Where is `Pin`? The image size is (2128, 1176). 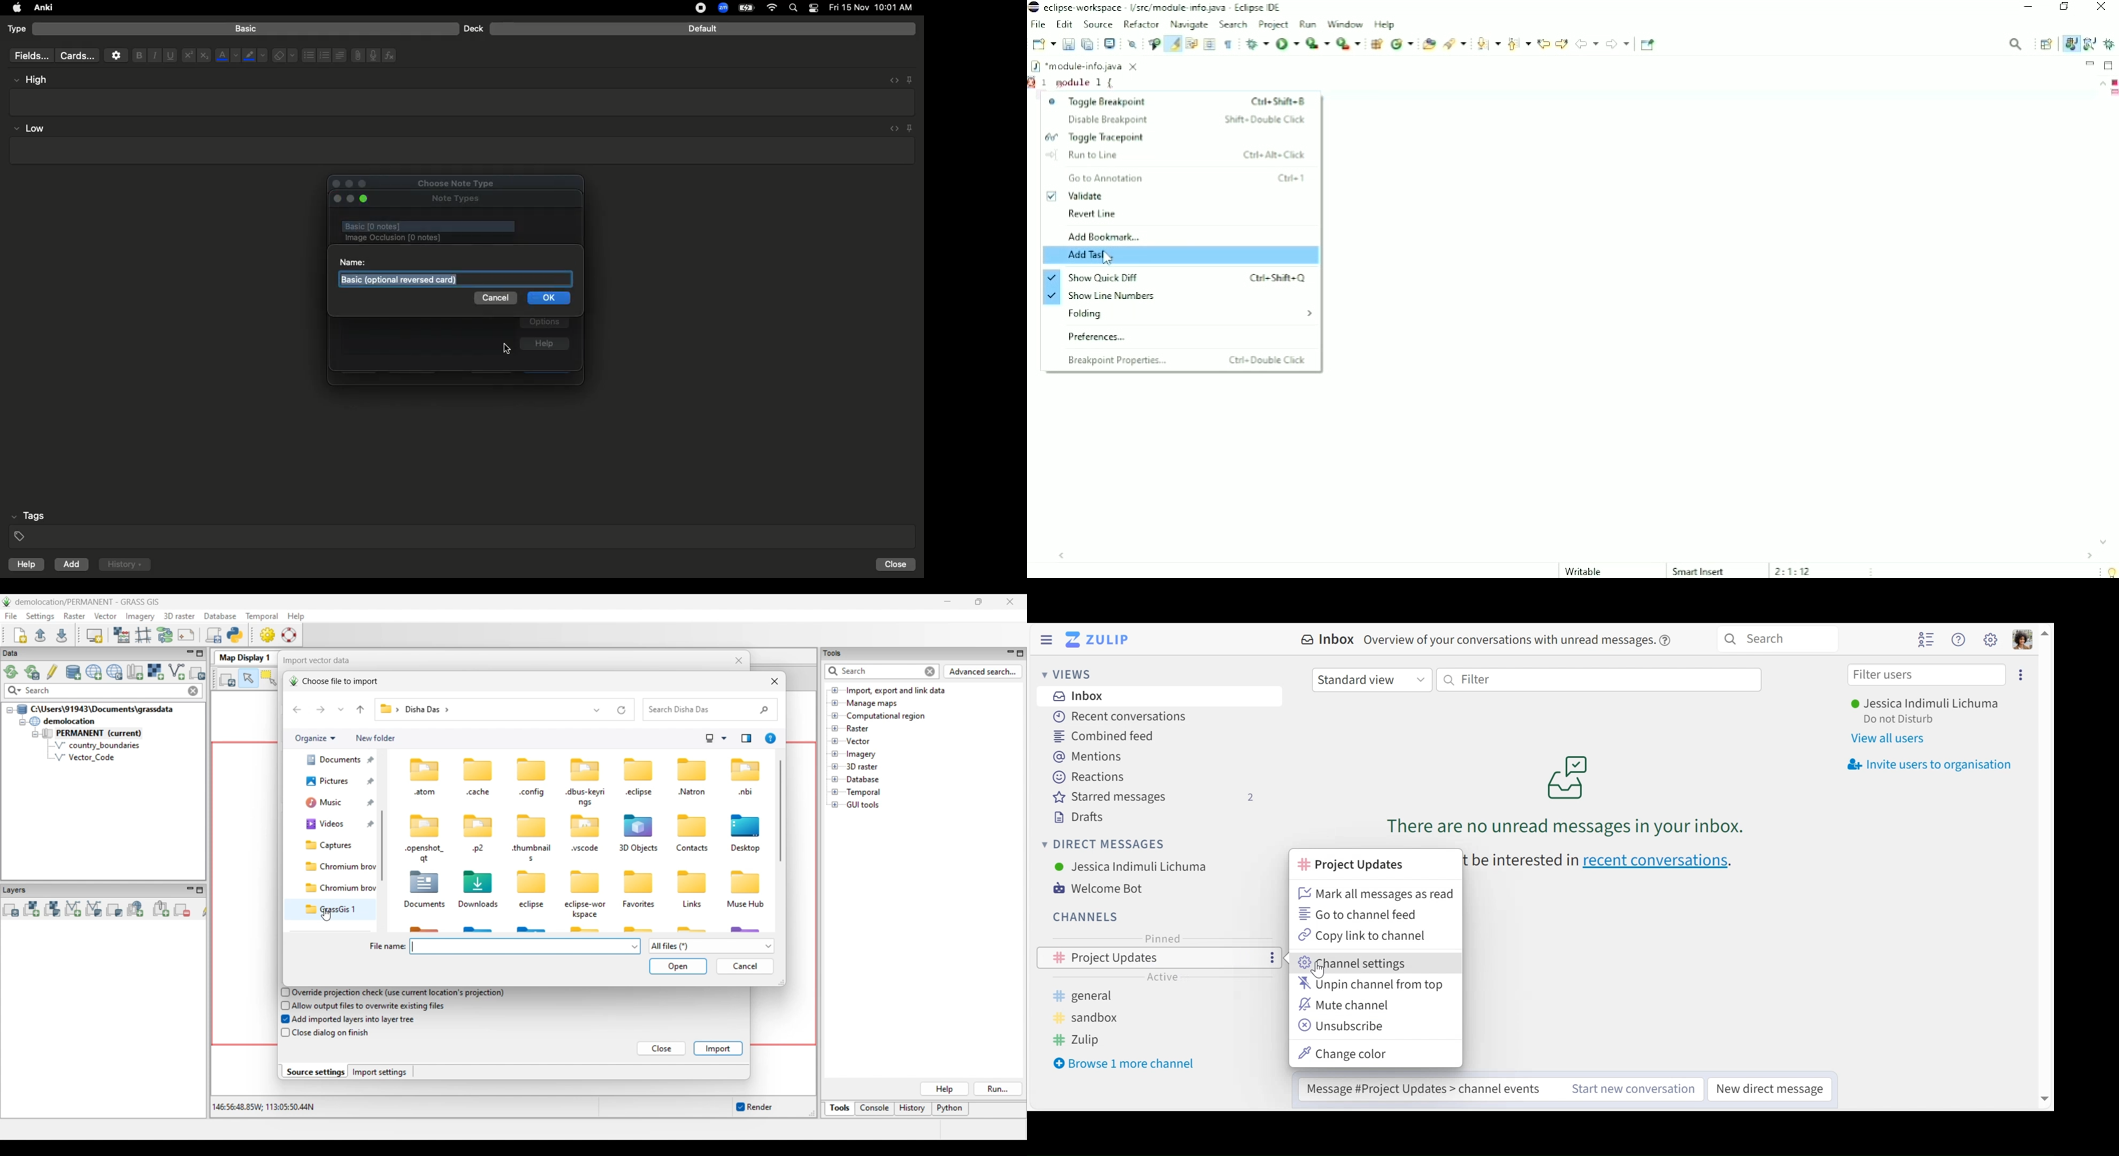 Pin is located at coordinates (910, 79).